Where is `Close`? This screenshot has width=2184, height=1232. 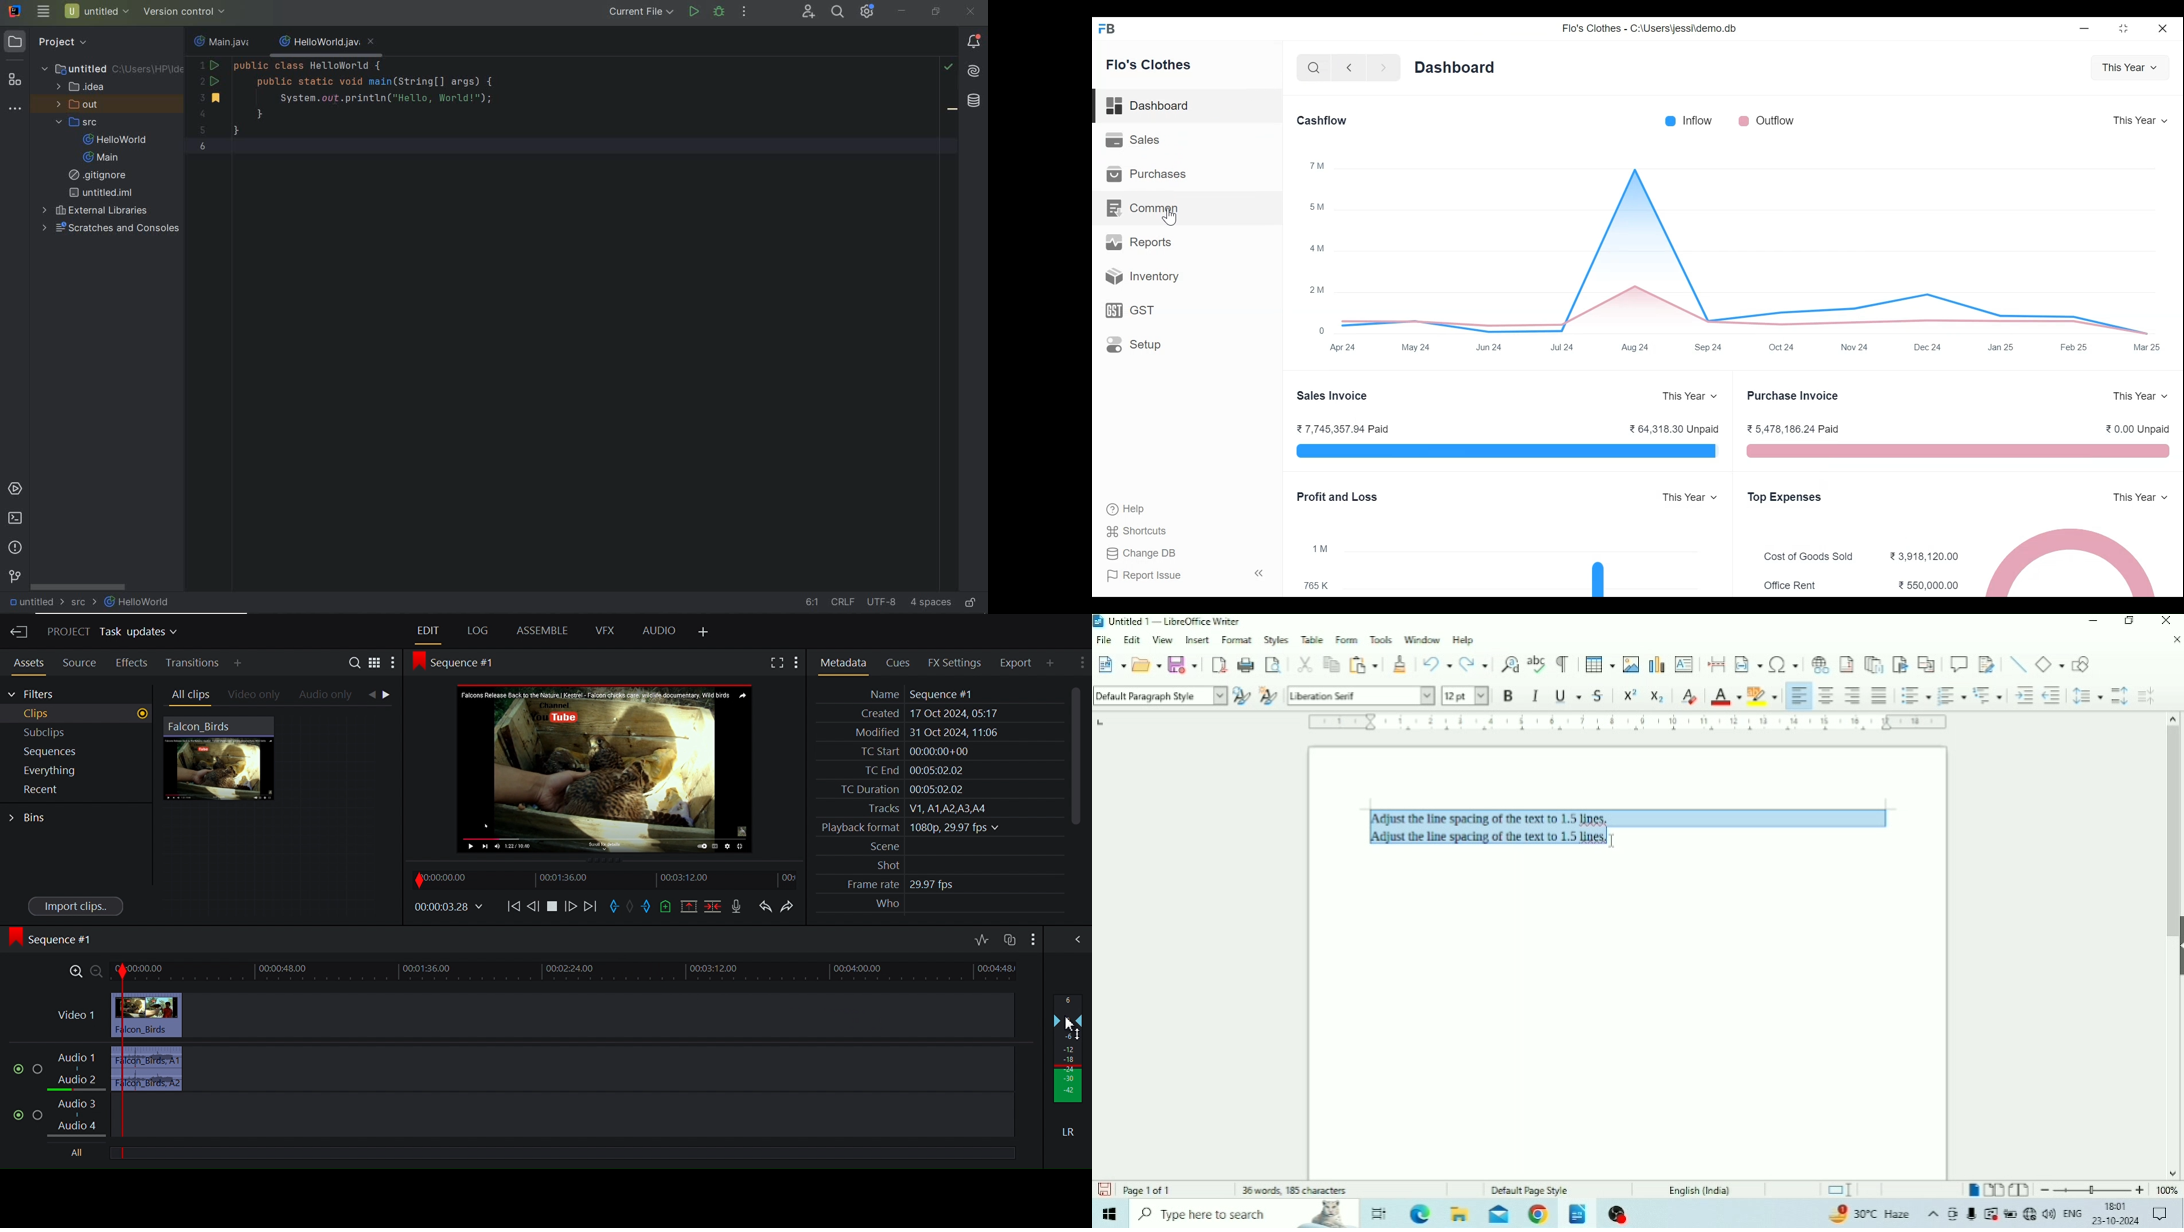
Close is located at coordinates (2164, 29).